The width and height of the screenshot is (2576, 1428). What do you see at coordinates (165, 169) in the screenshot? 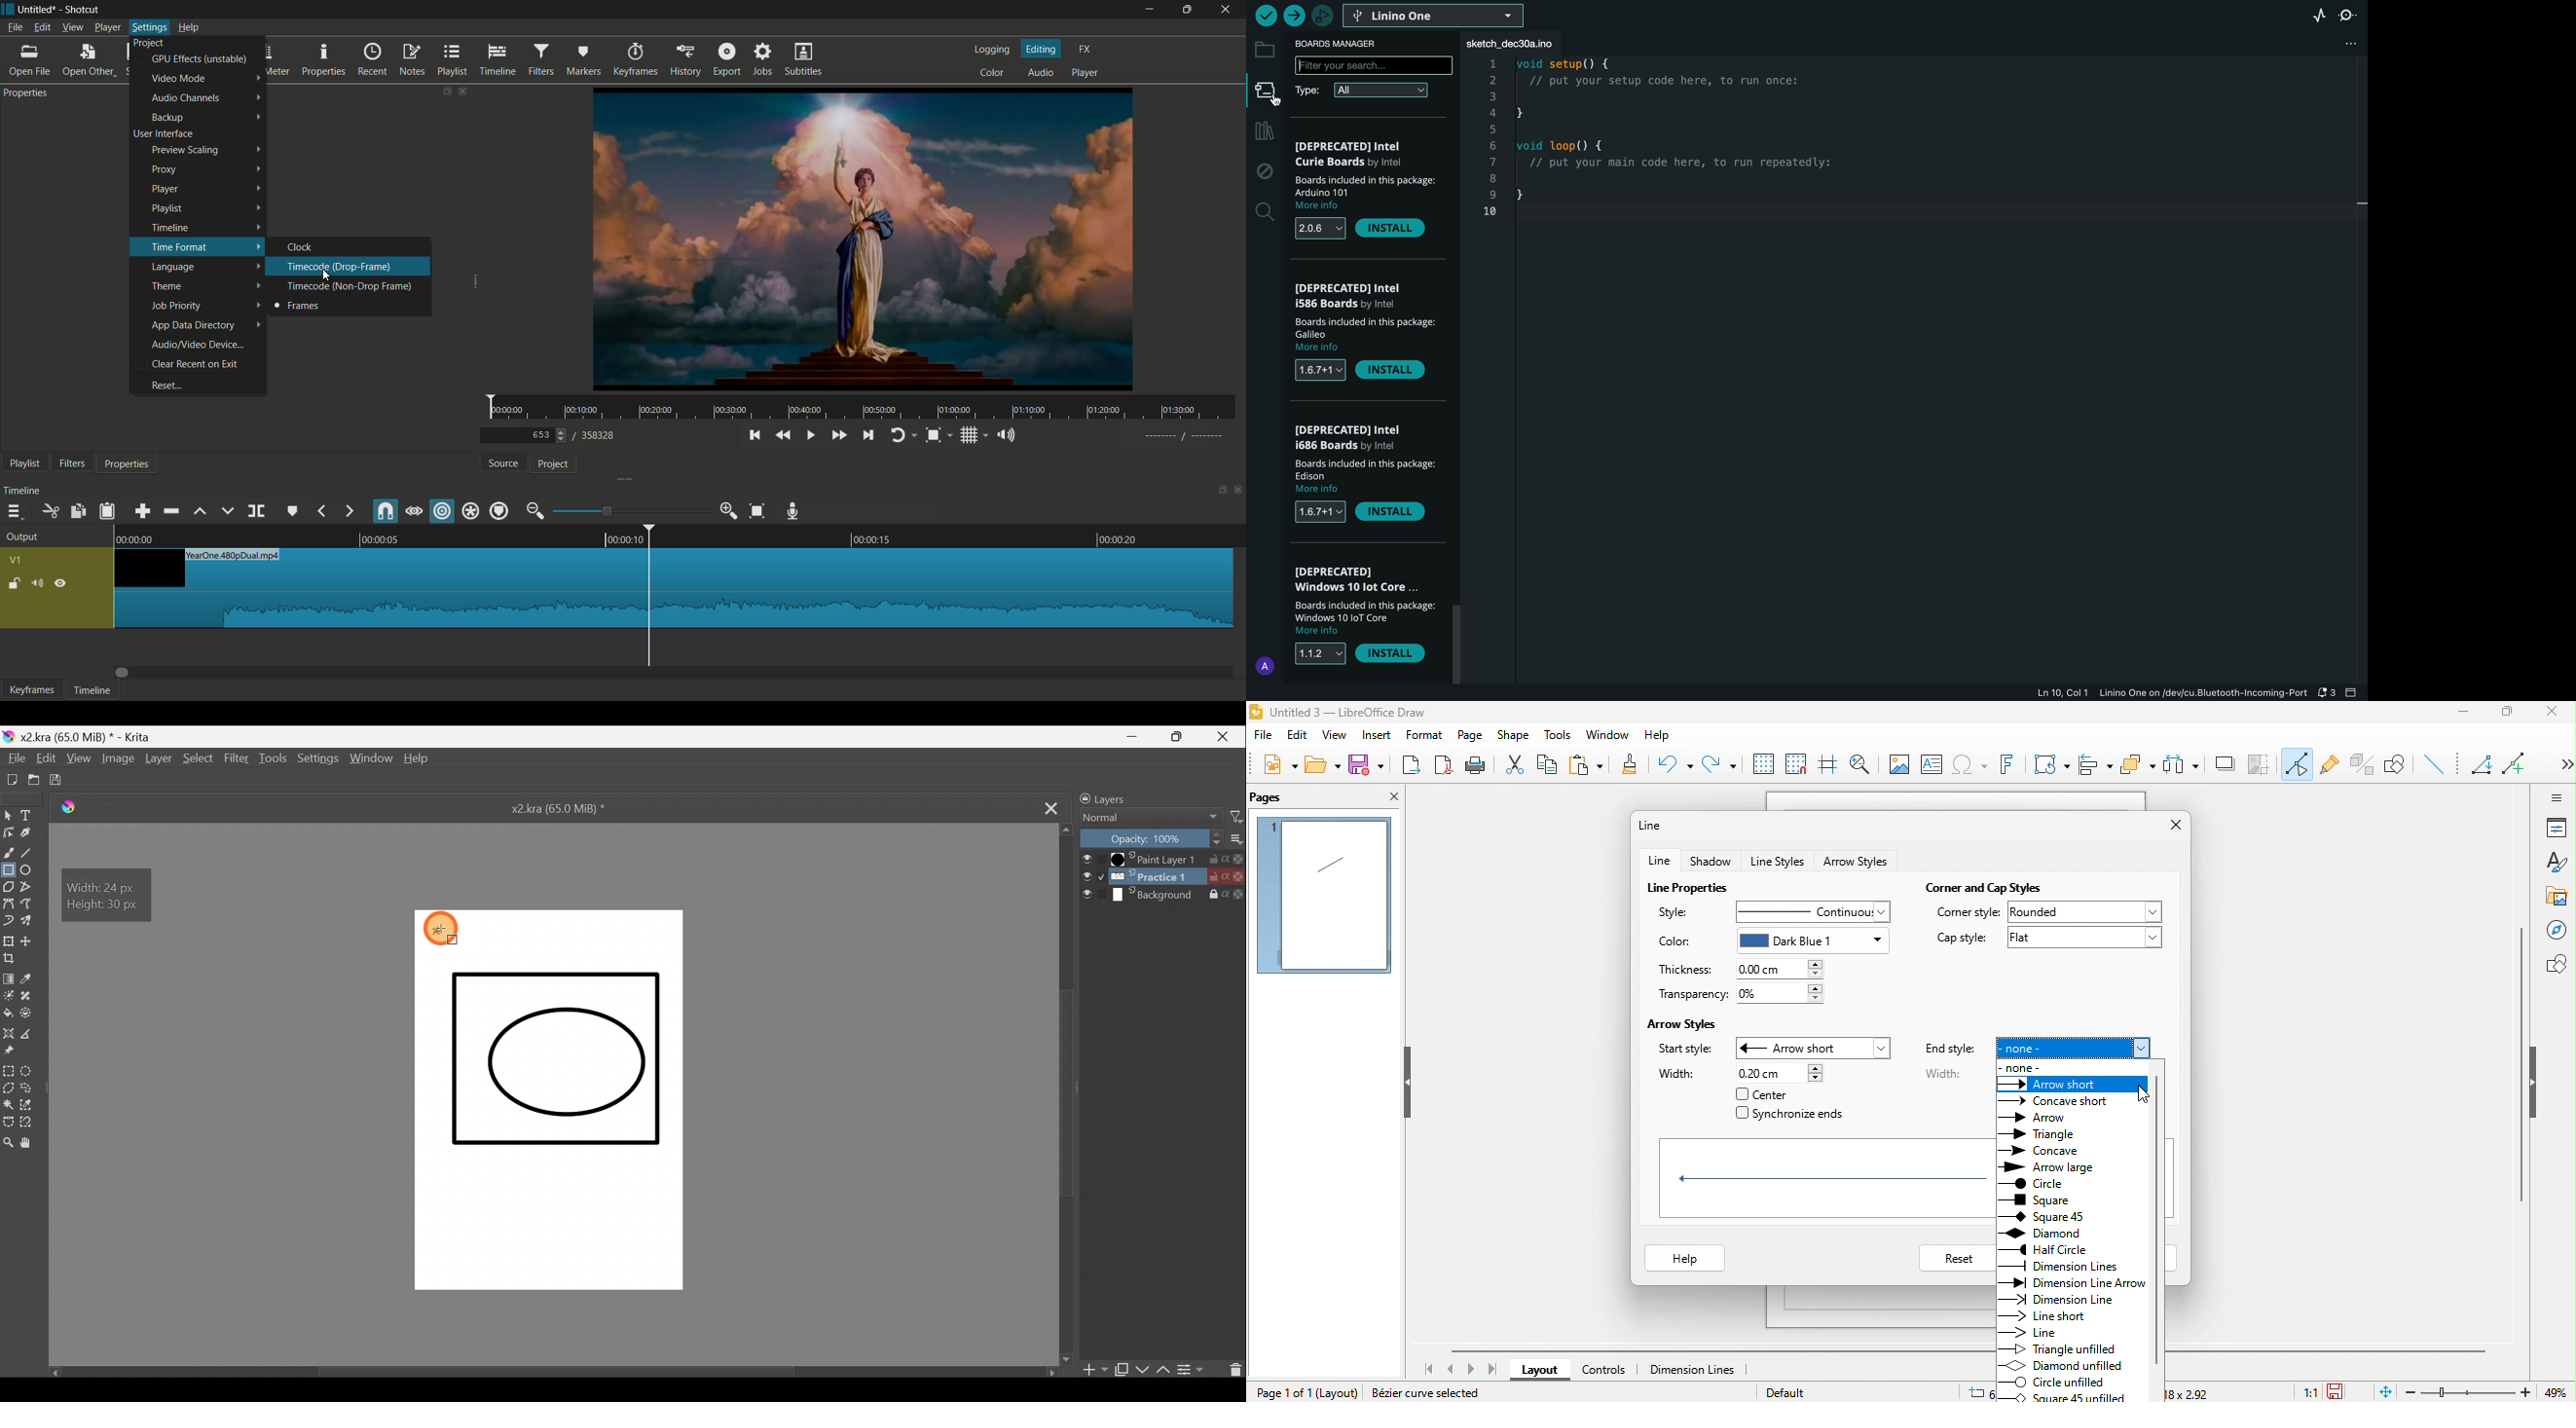
I see `proxy` at bounding box center [165, 169].